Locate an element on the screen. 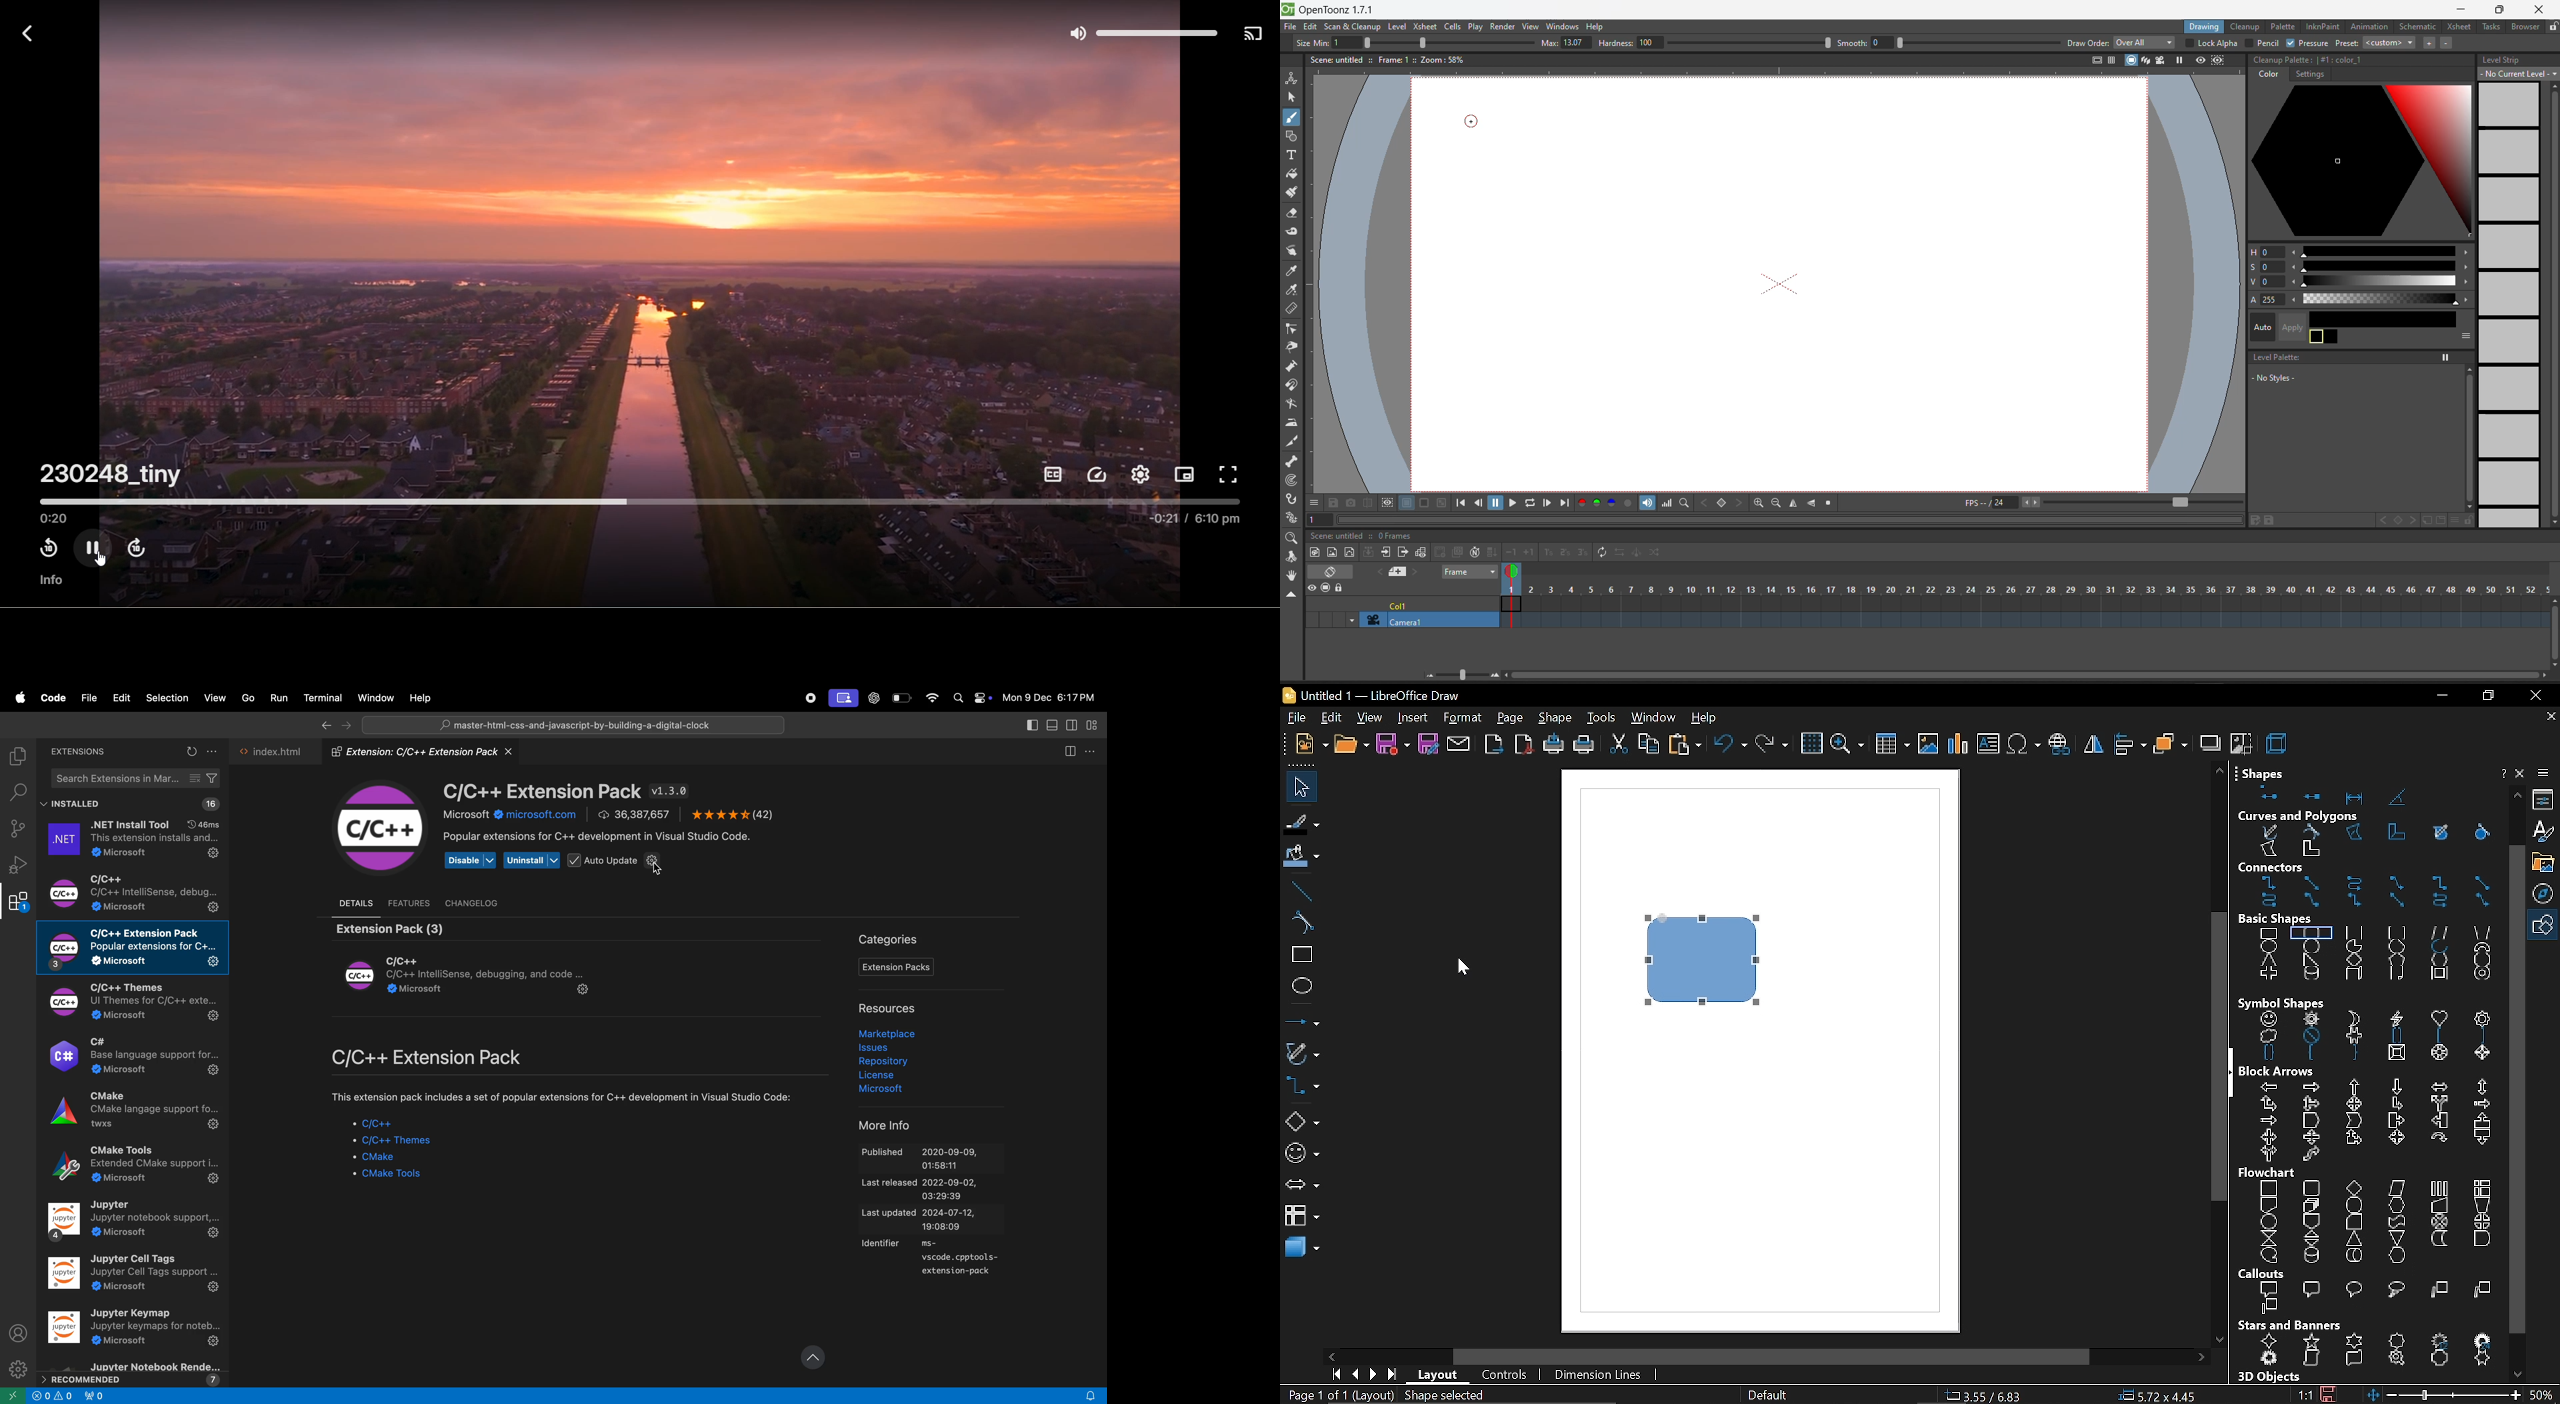 This screenshot has width=2576, height=1428. go to first page is located at coordinates (1333, 1374).